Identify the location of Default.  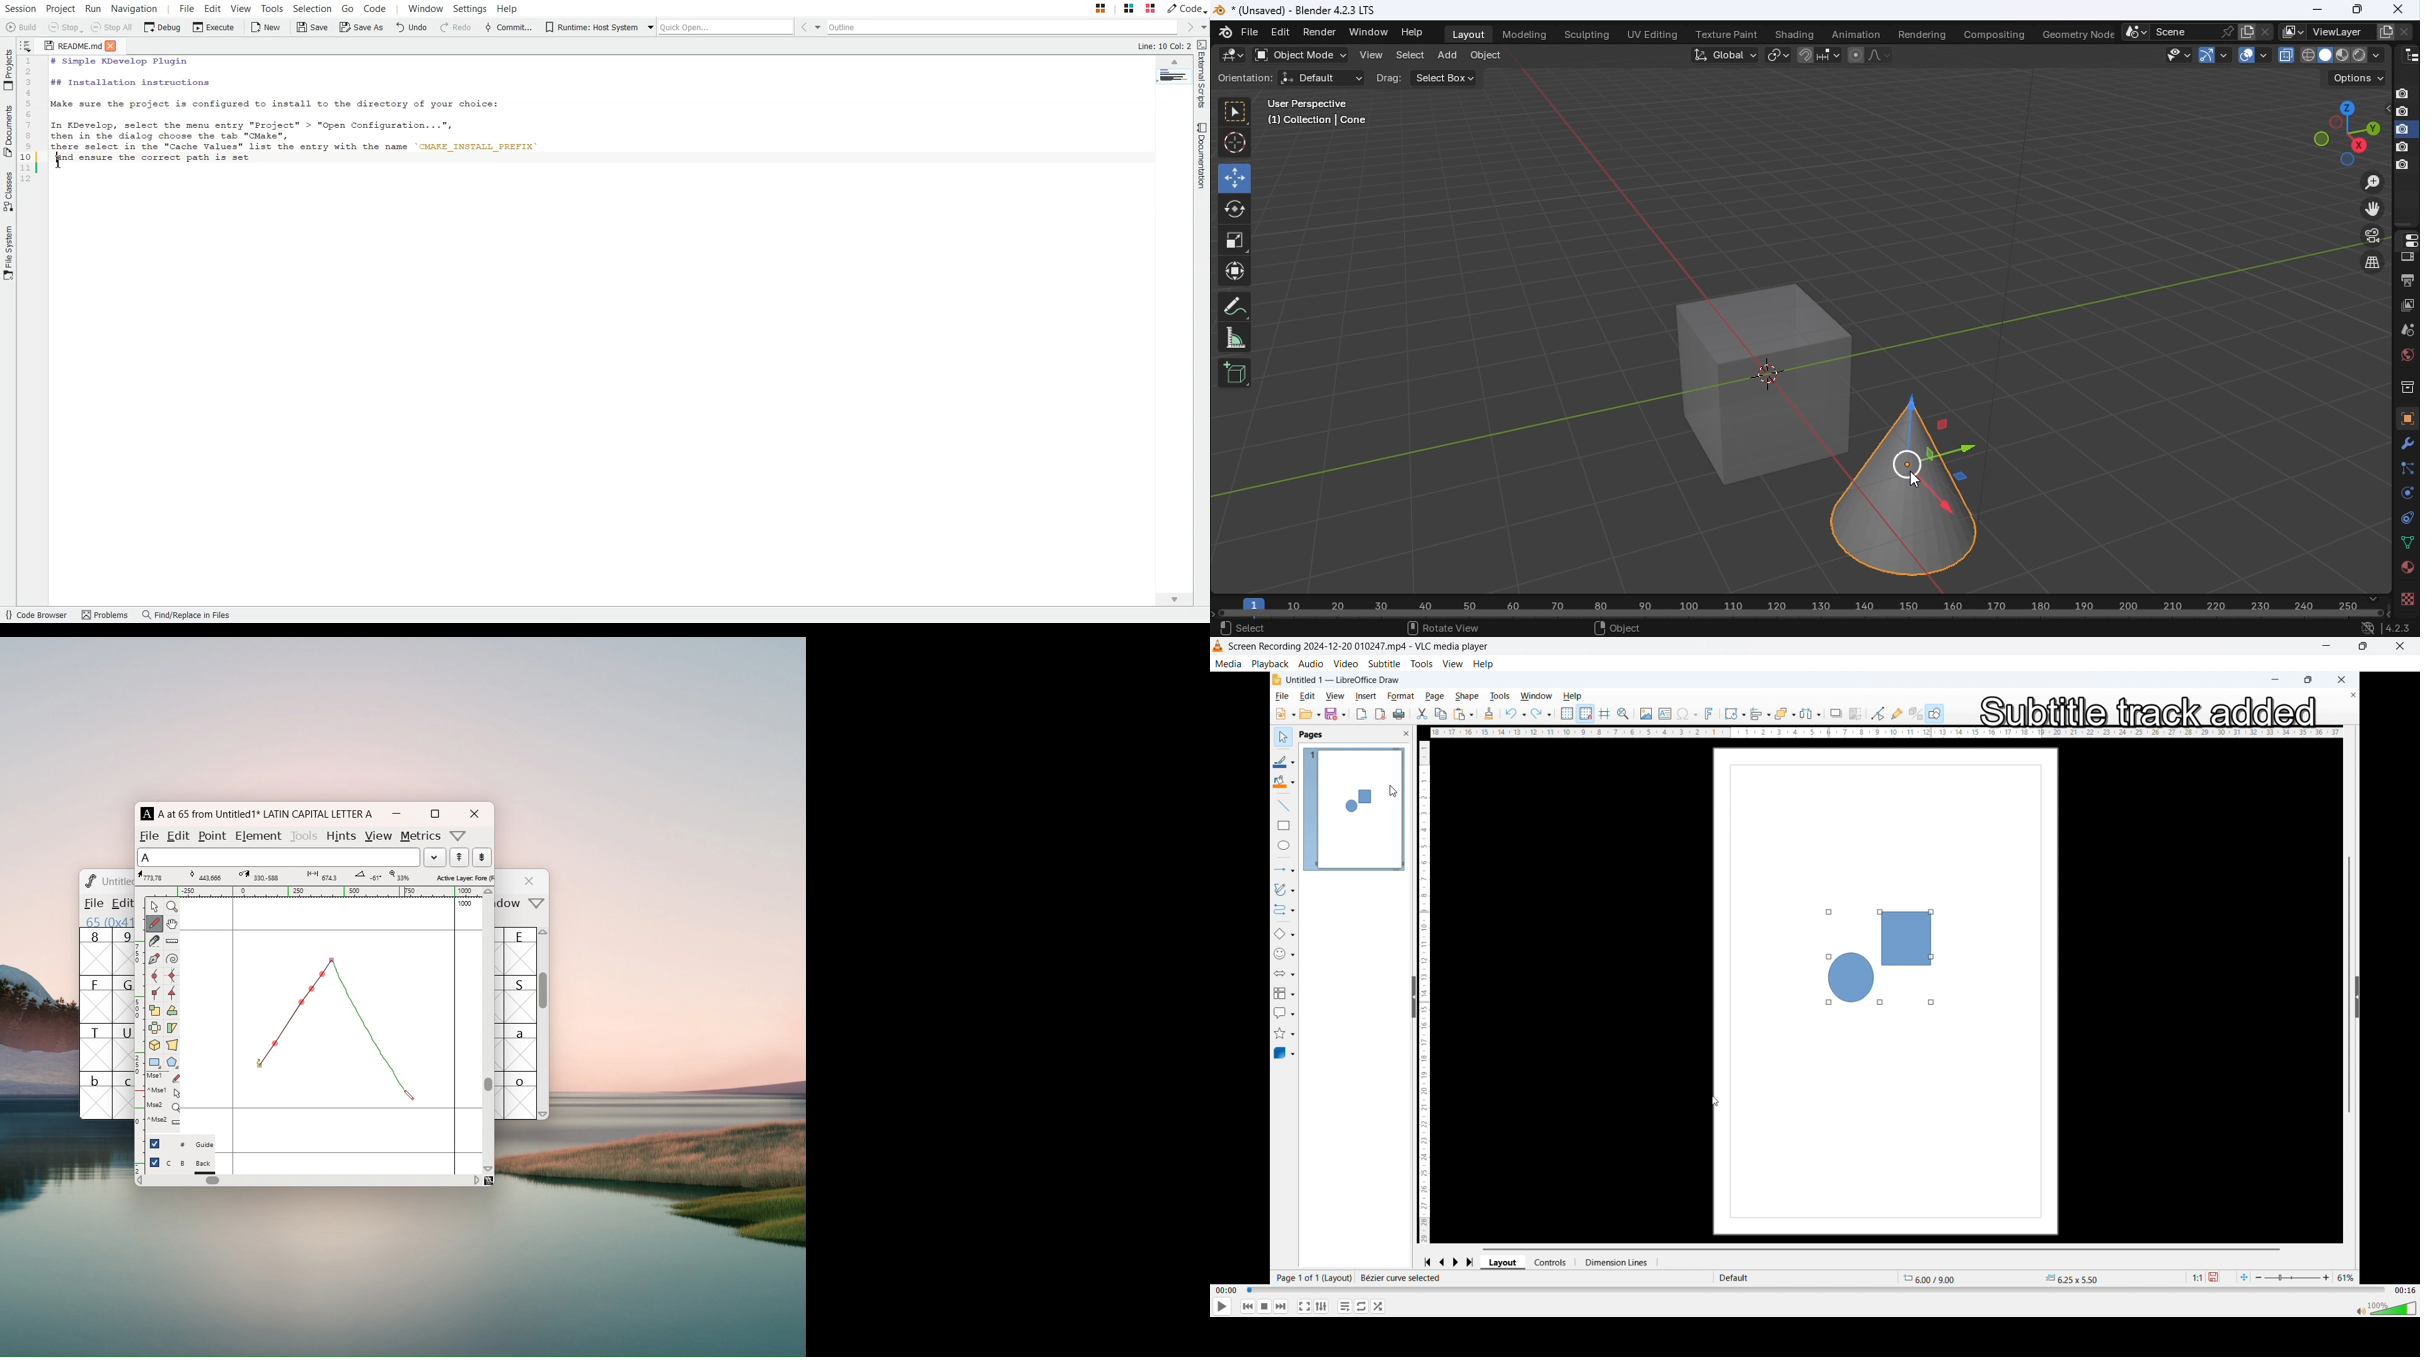
(1322, 78).